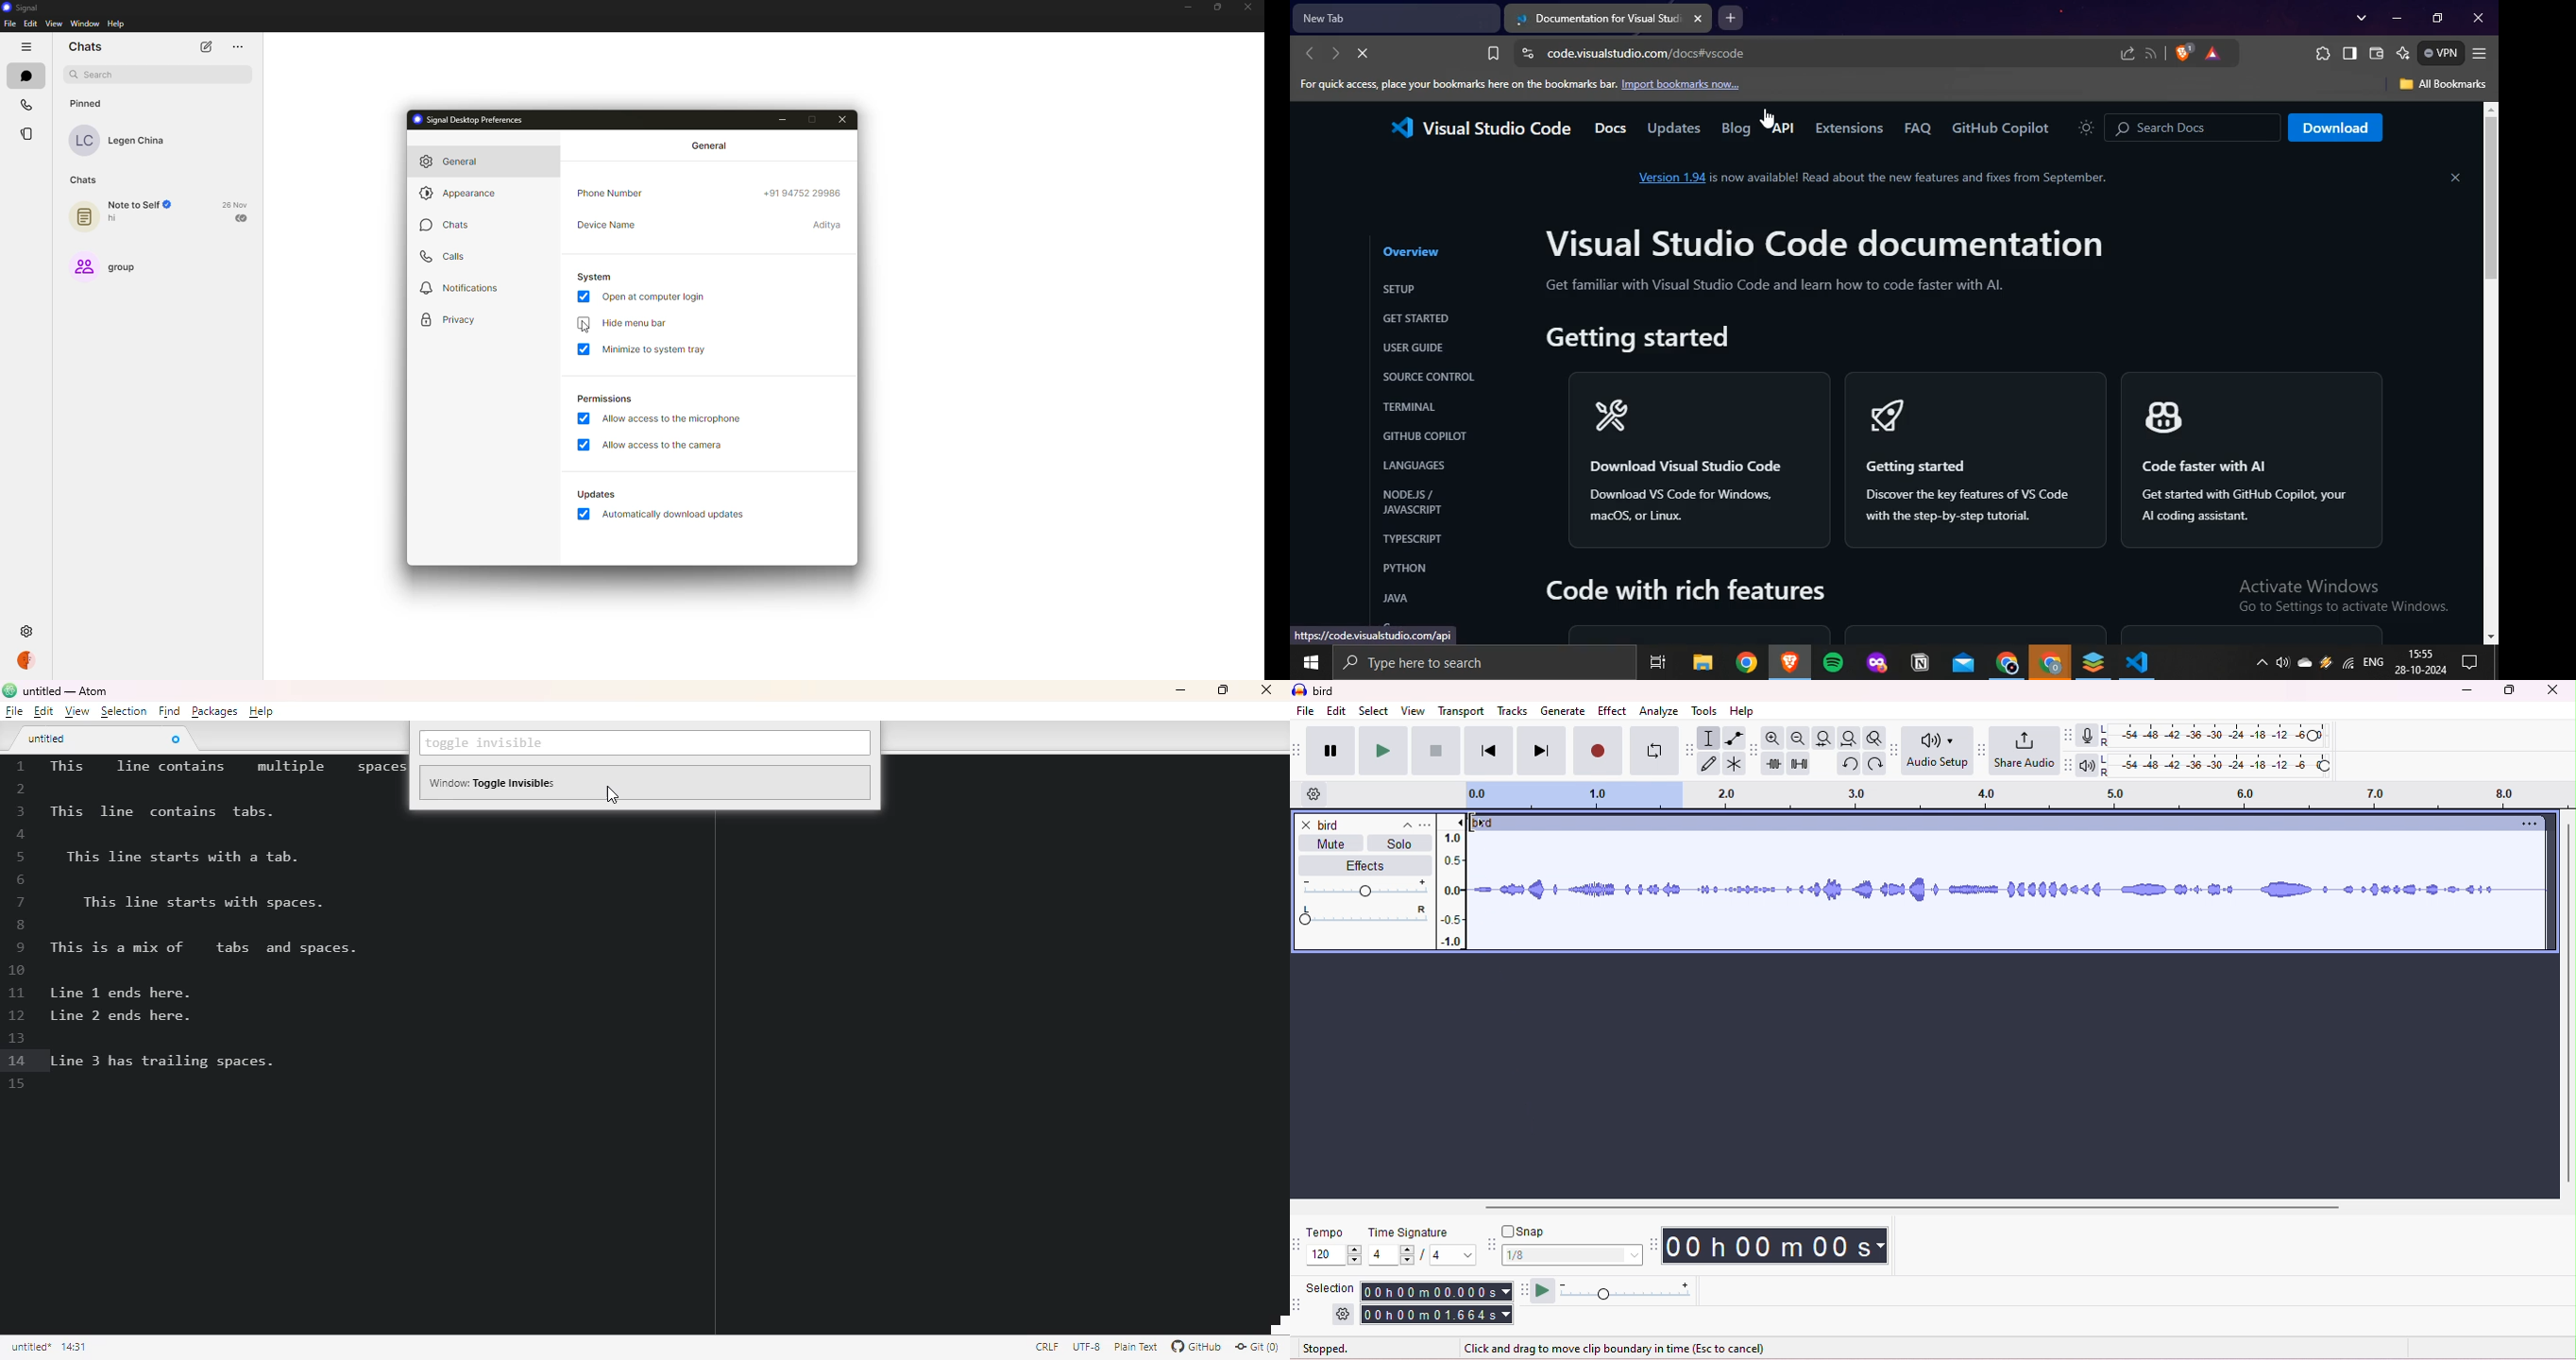 The image size is (2576, 1372). What do you see at coordinates (1539, 752) in the screenshot?
I see `next` at bounding box center [1539, 752].